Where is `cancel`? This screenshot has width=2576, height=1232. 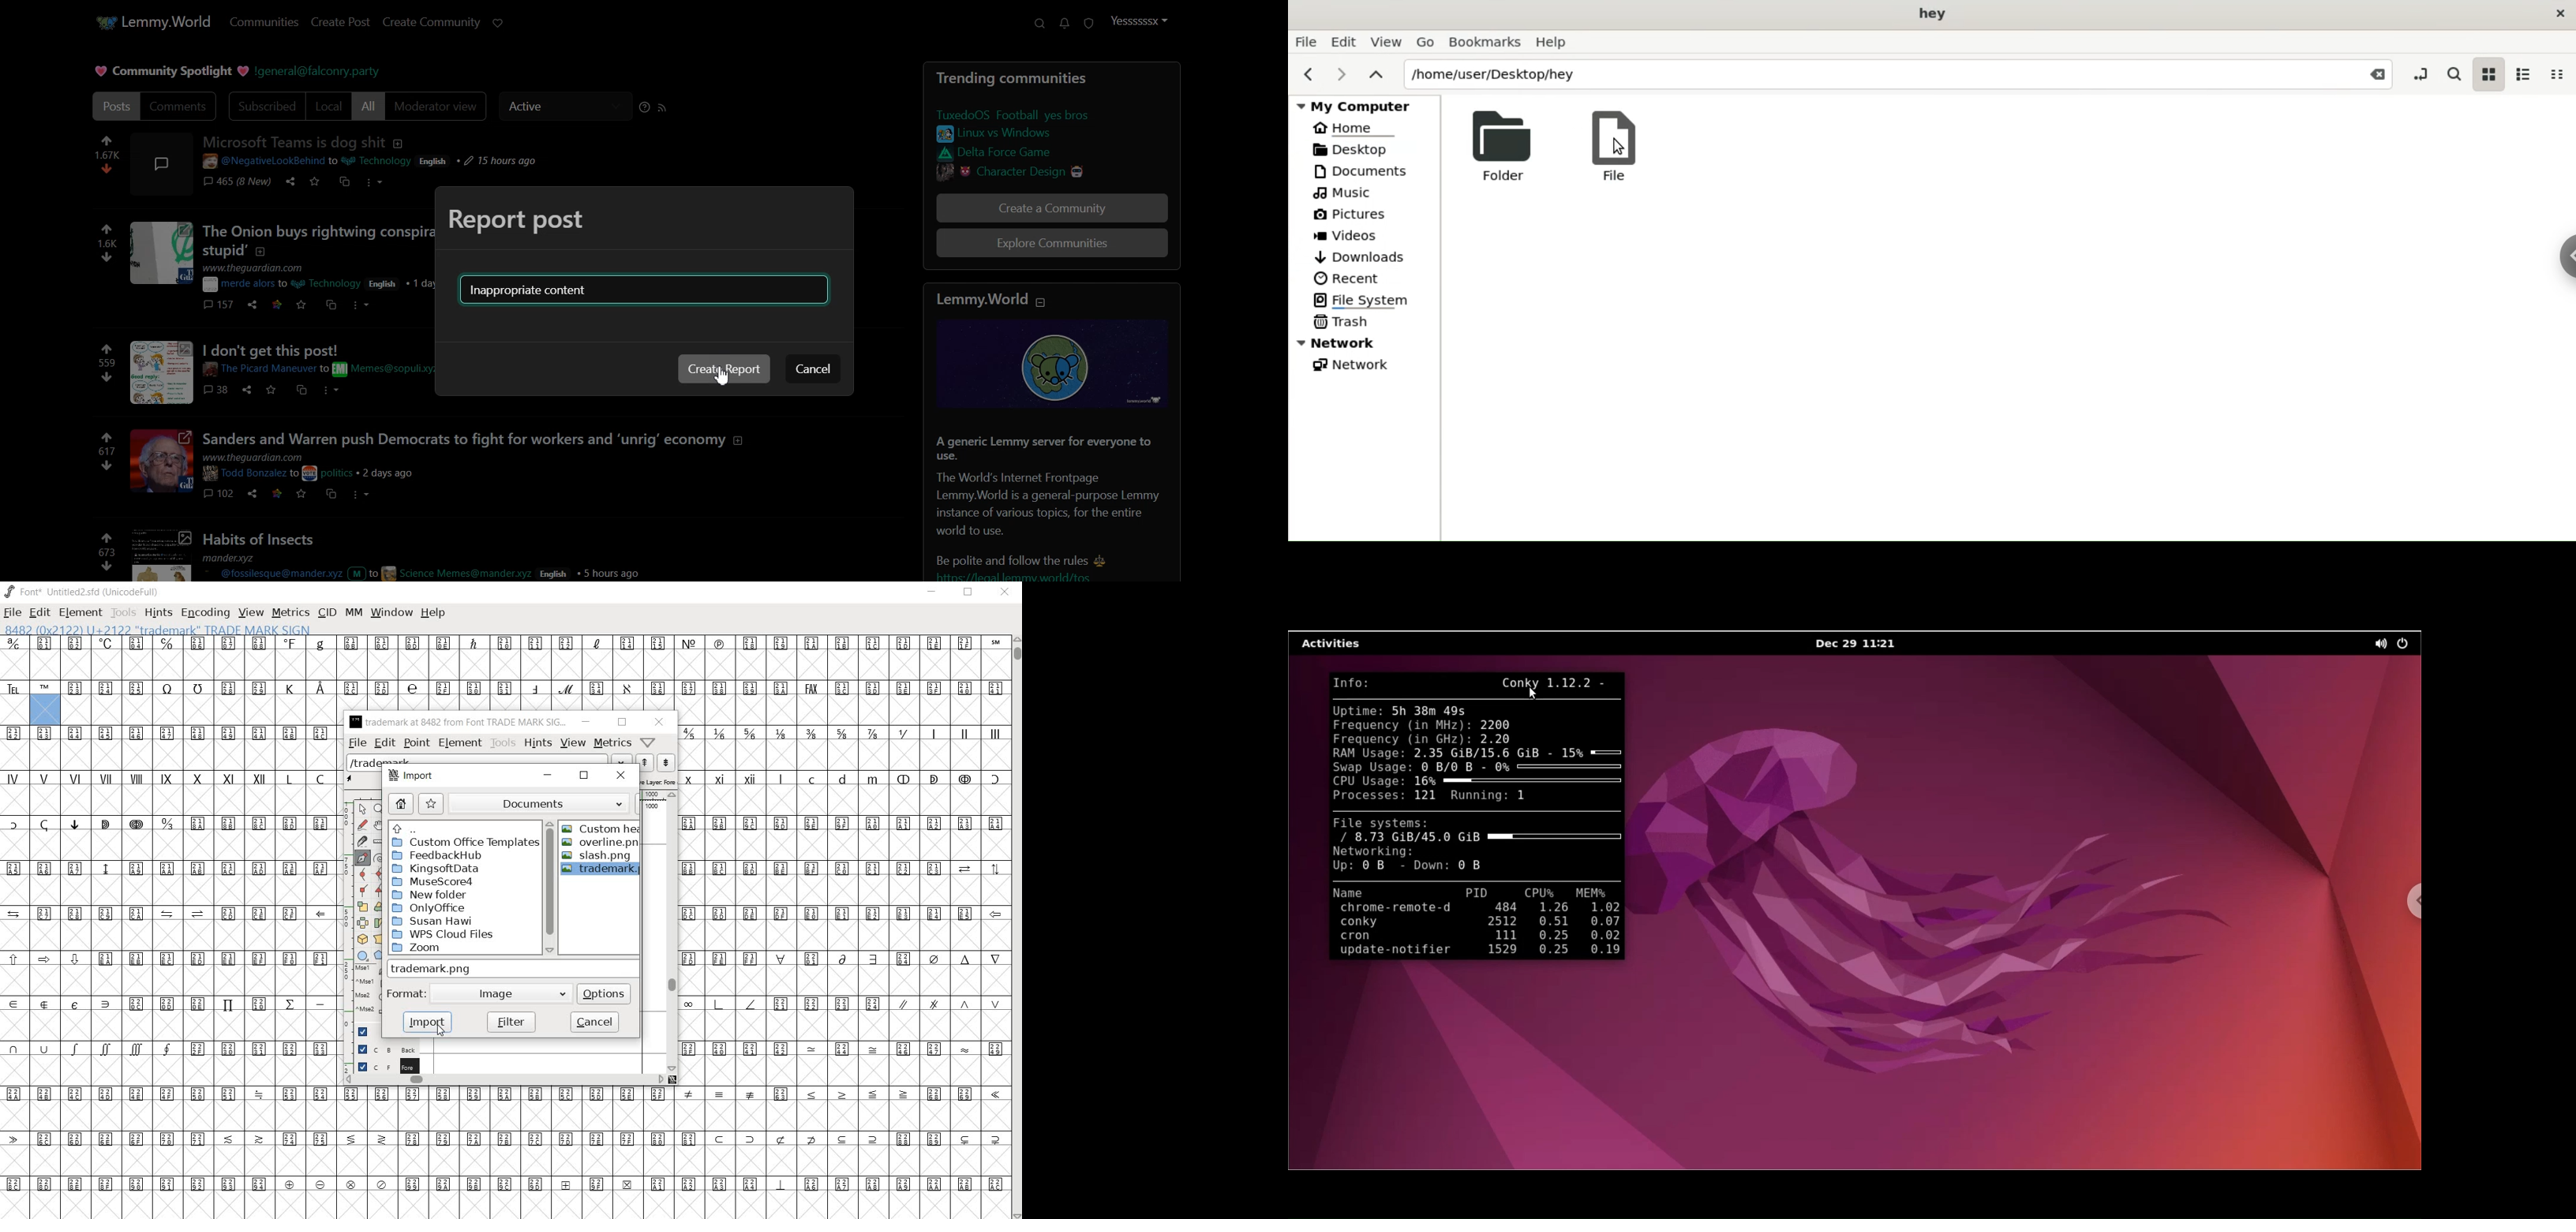 cancel is located at coordinates (597, 1023).